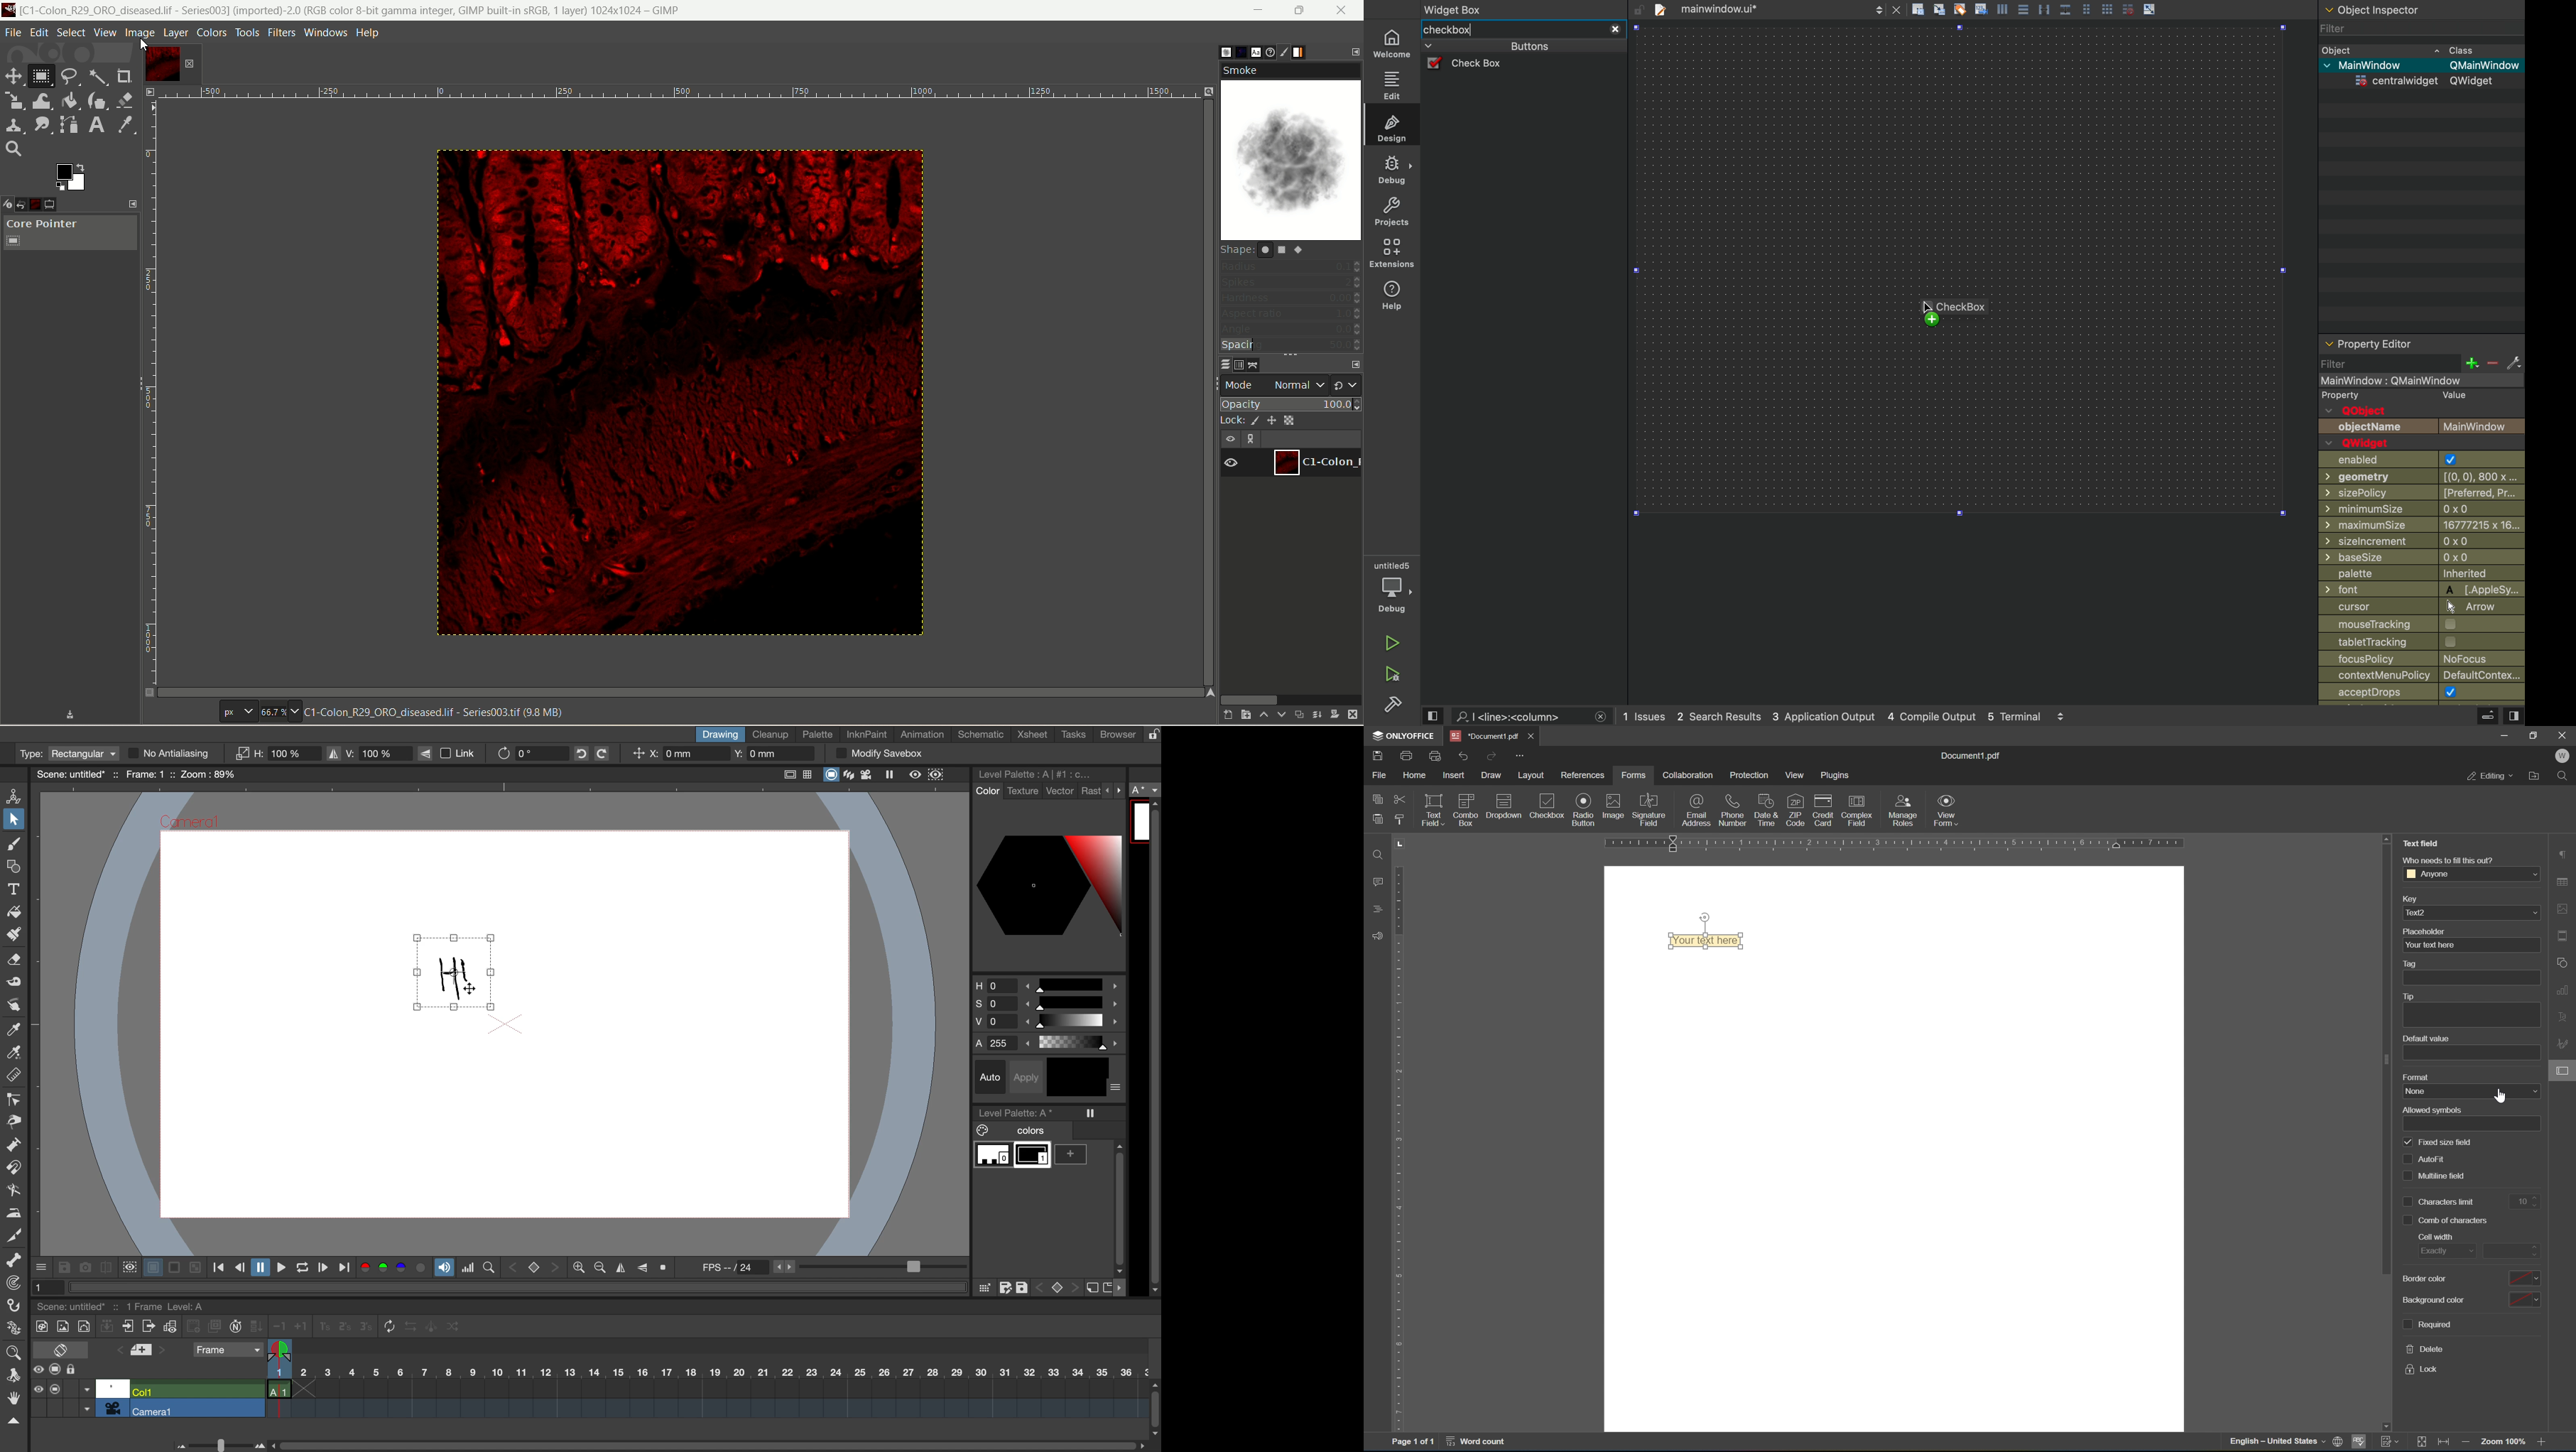 This screenshot has height=1456, width=2576. Describe the element at coordinates (2564, 852) in the screenshot. I see `paragraph settings` at that location.